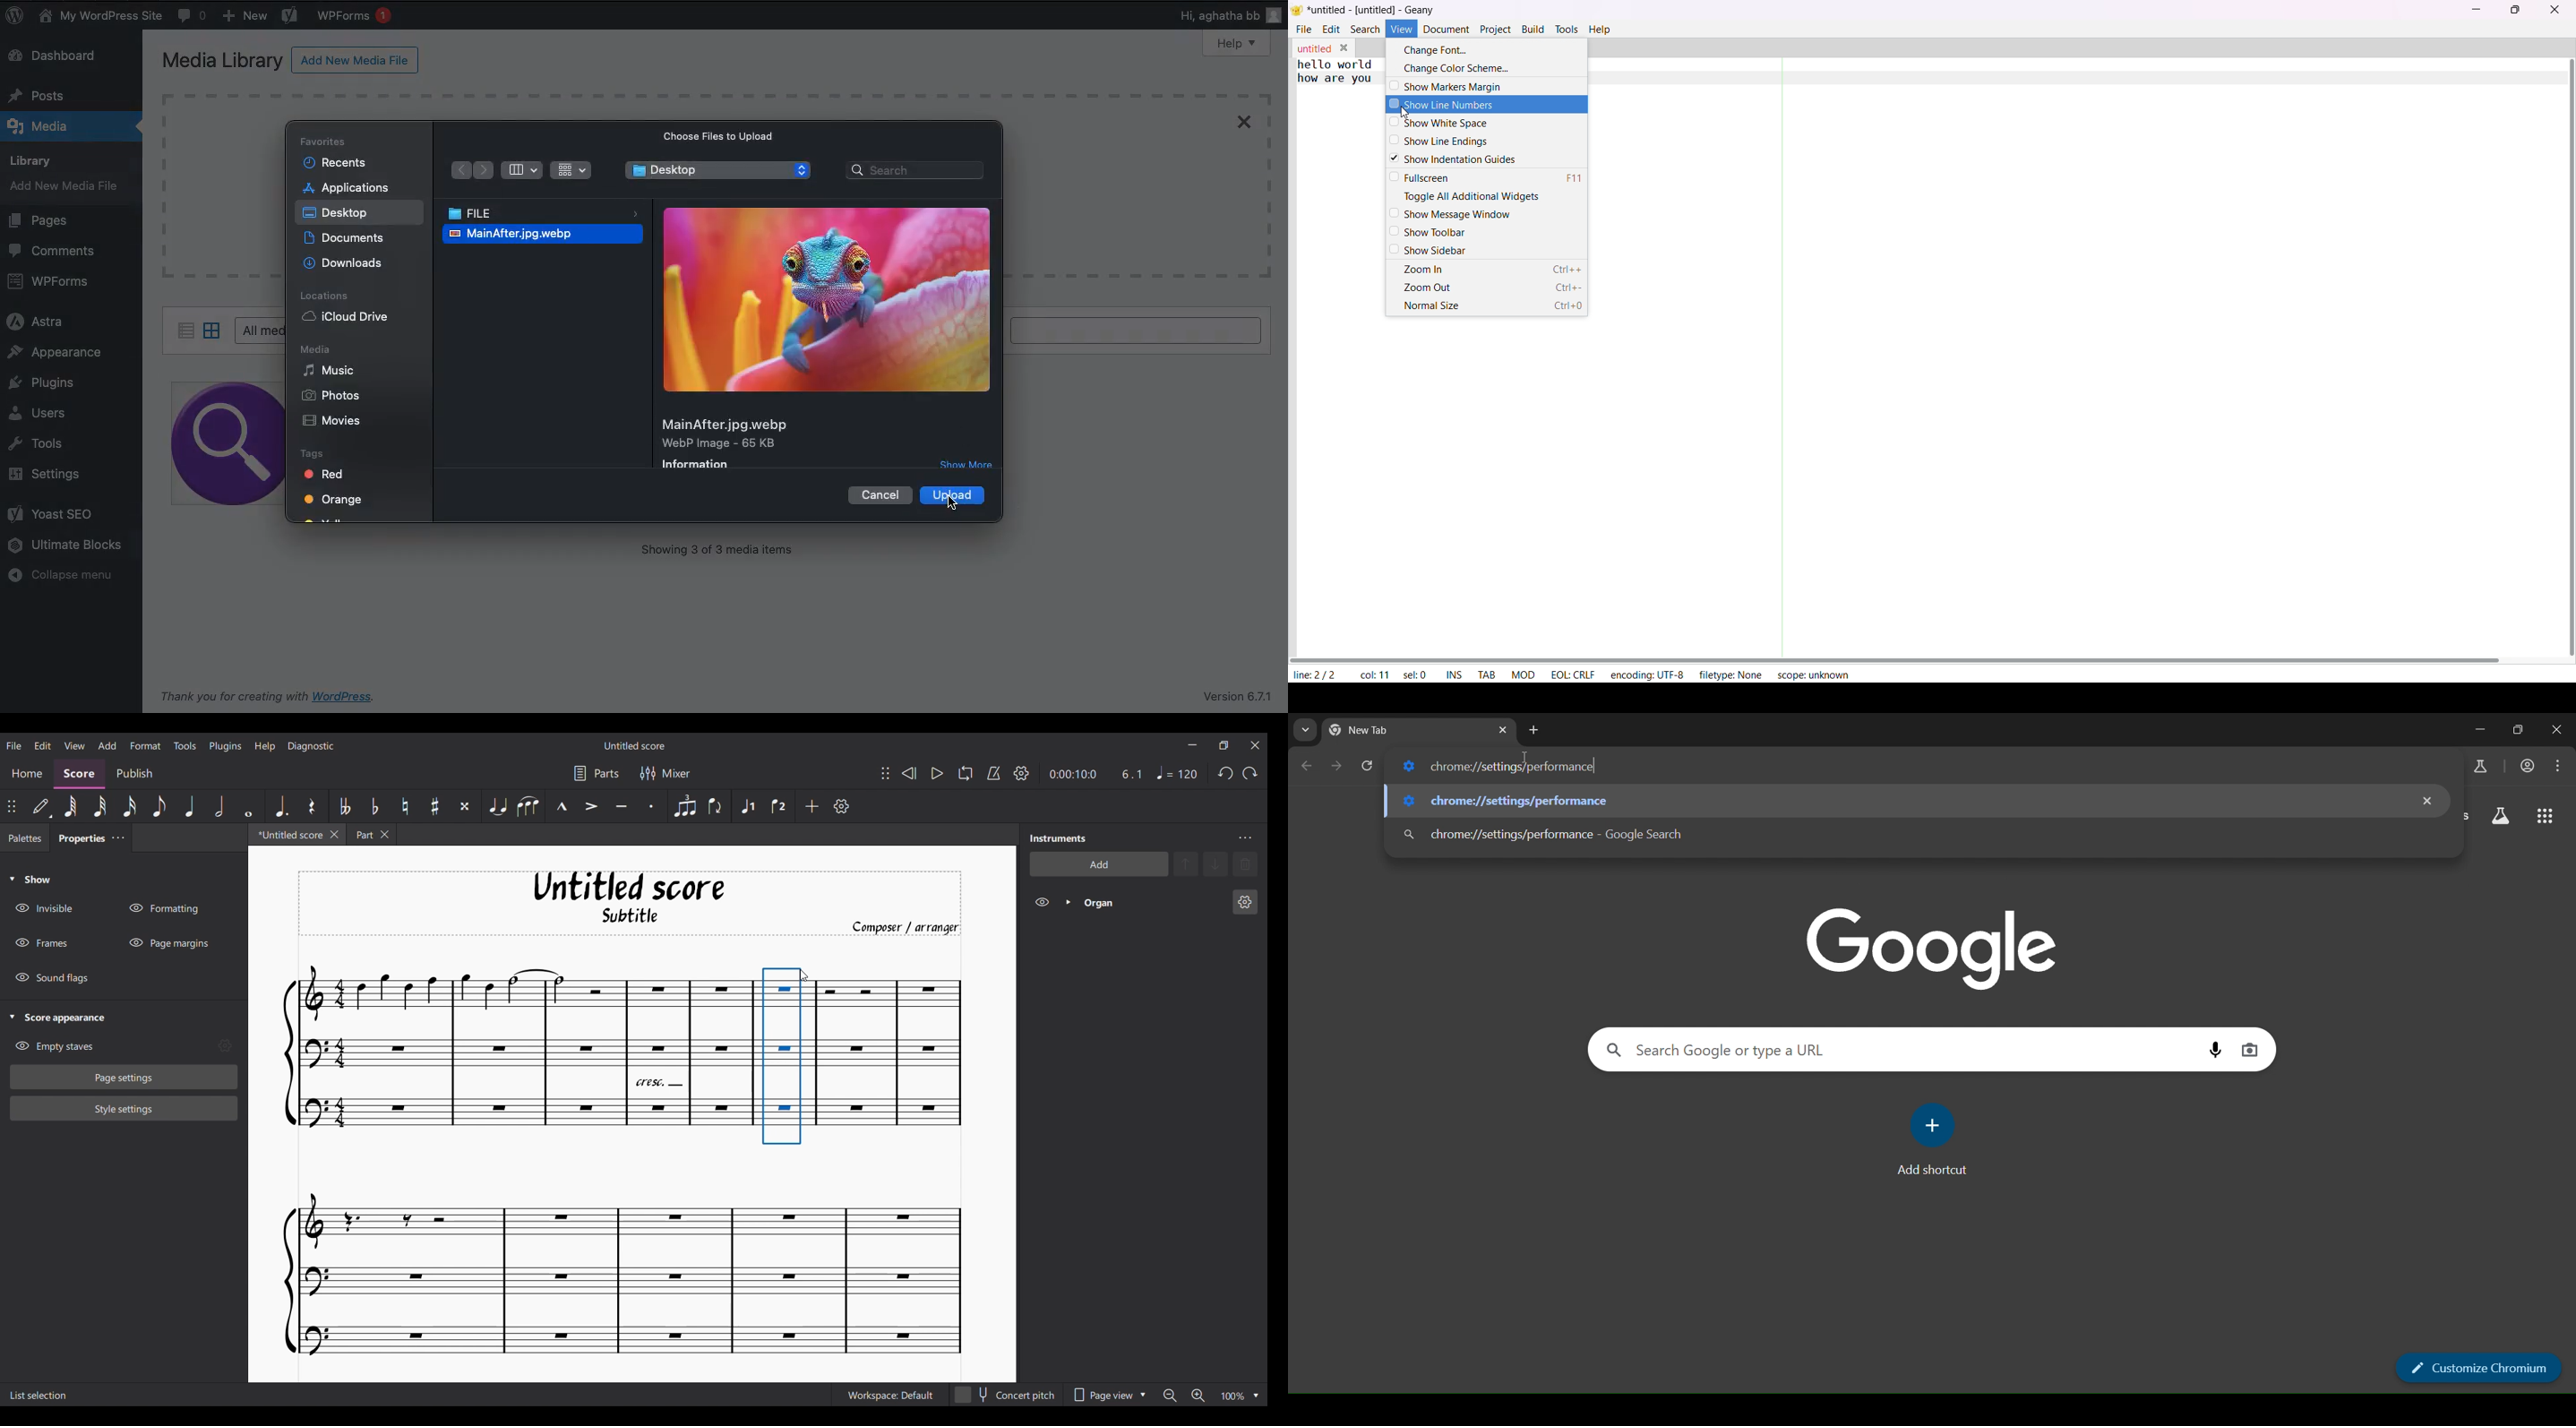 The height and width of the screenshot is (1428, 2576). What do you see at coordinates (107, 745) in the screenshot?
I see `Add menu` at bounding box center [107, 745].